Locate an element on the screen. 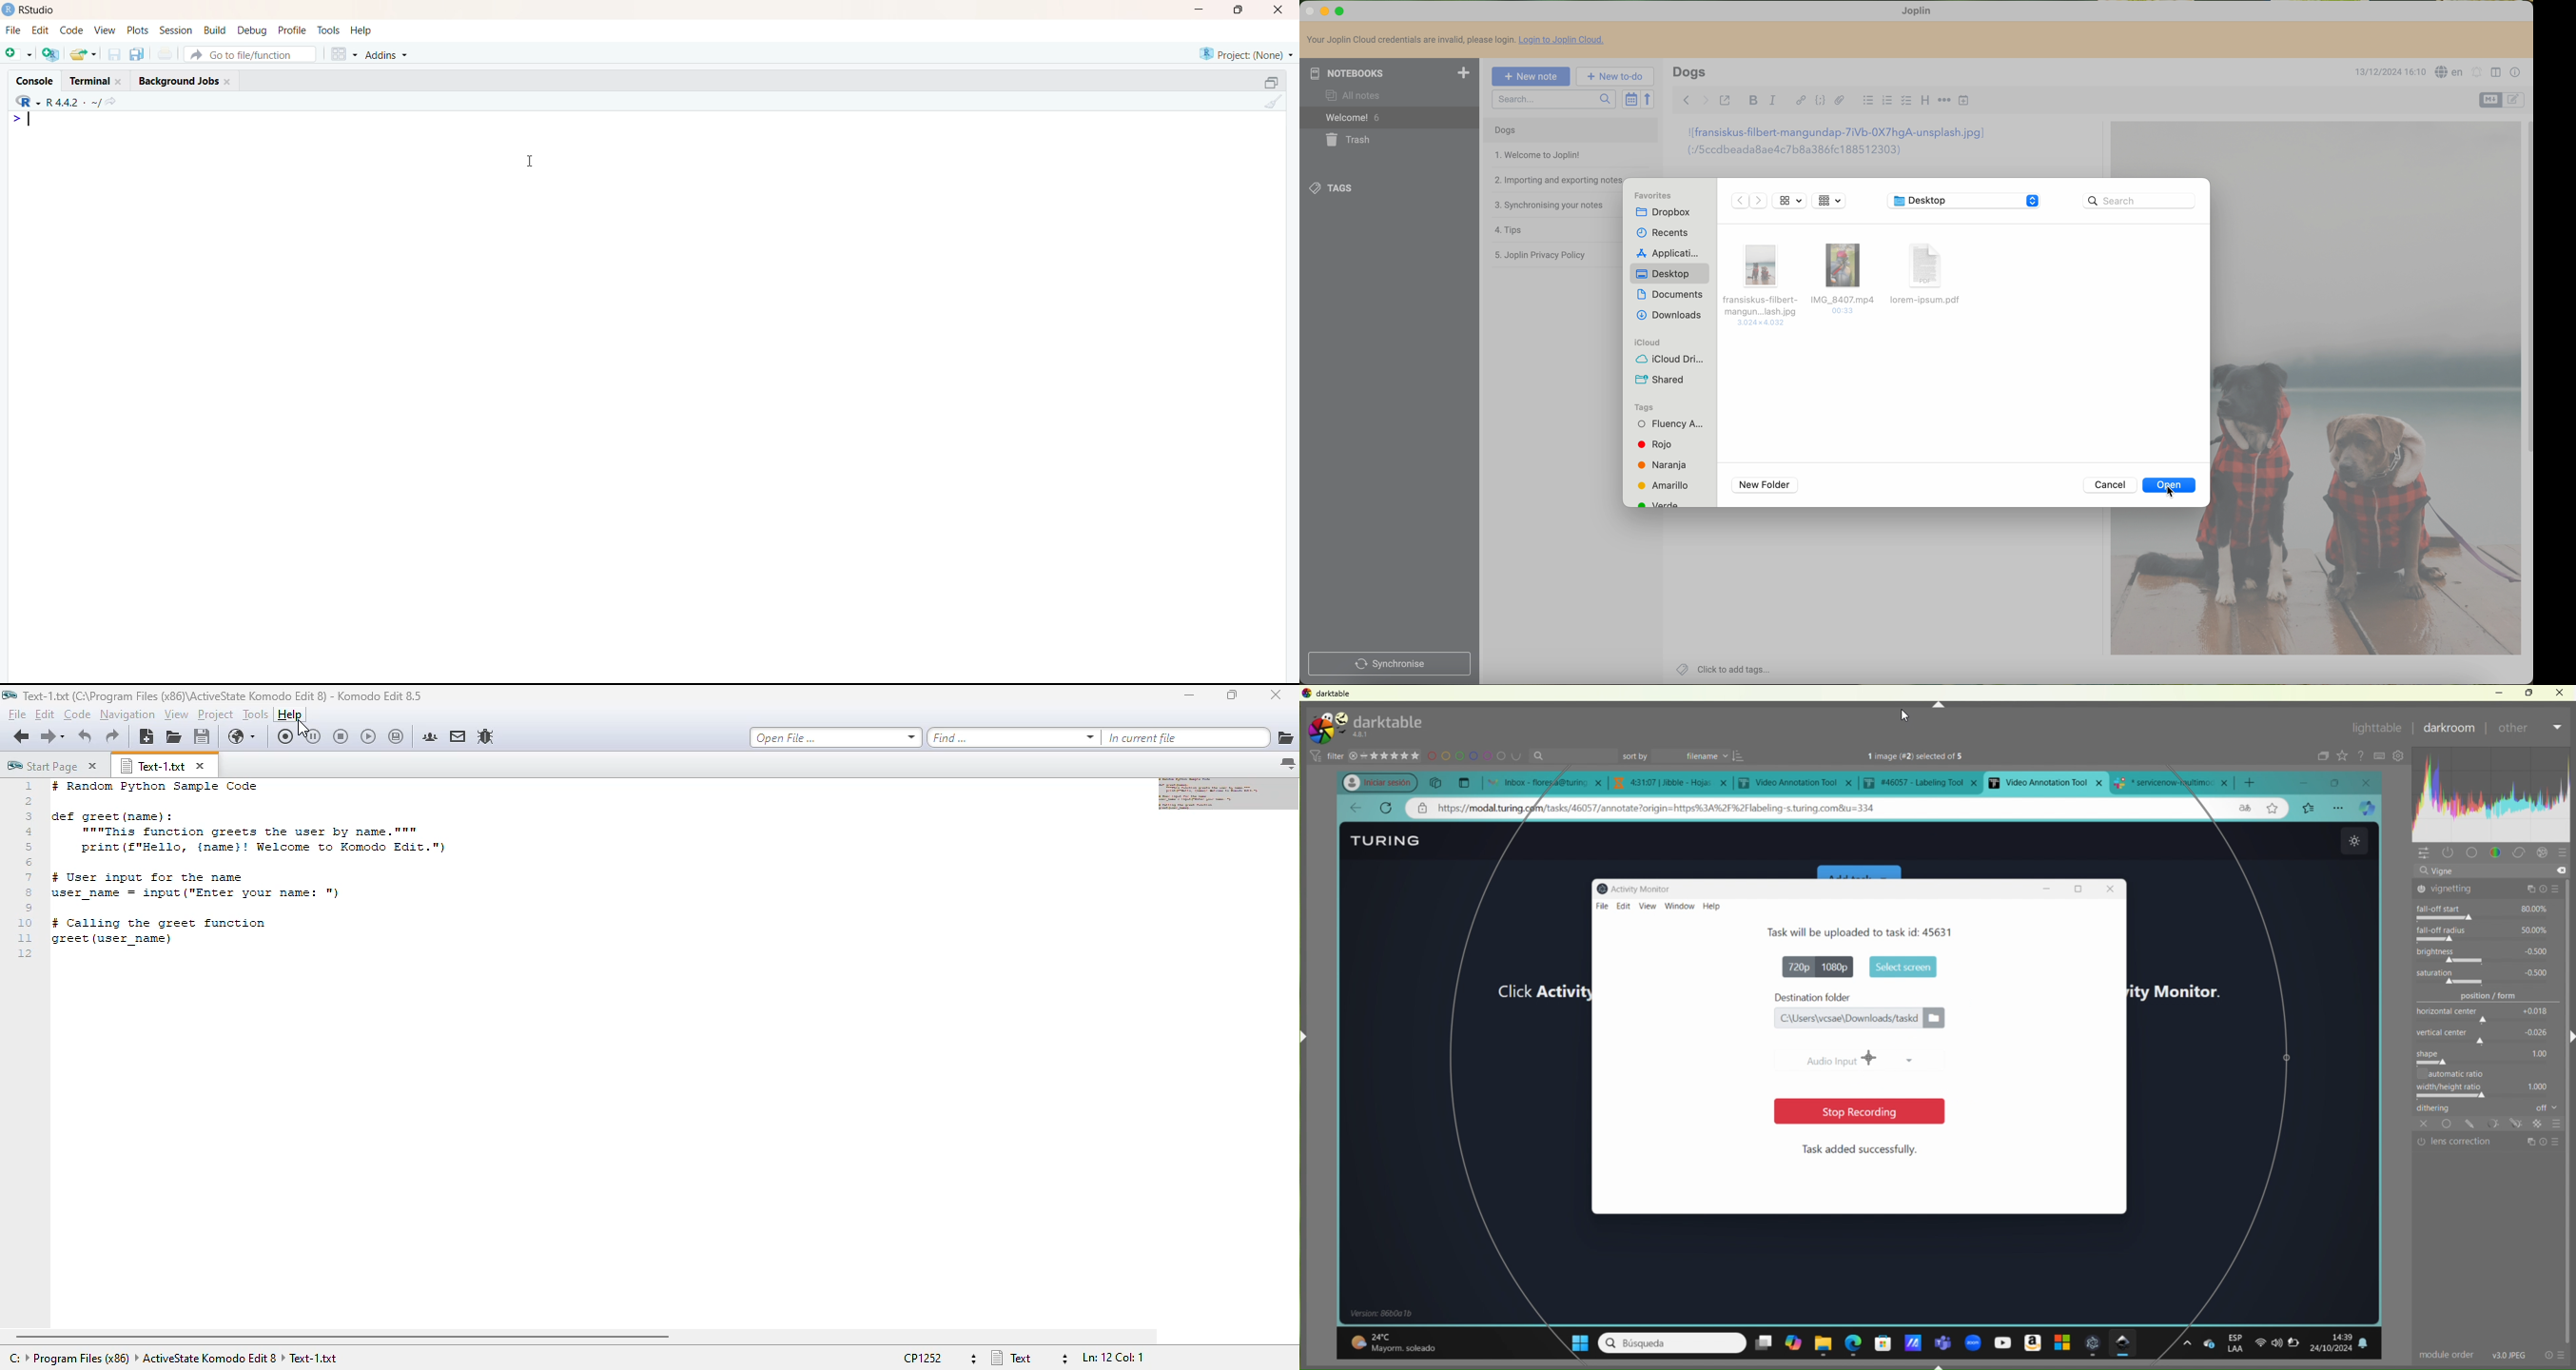  search bar is located at coordinates (1554, 100).